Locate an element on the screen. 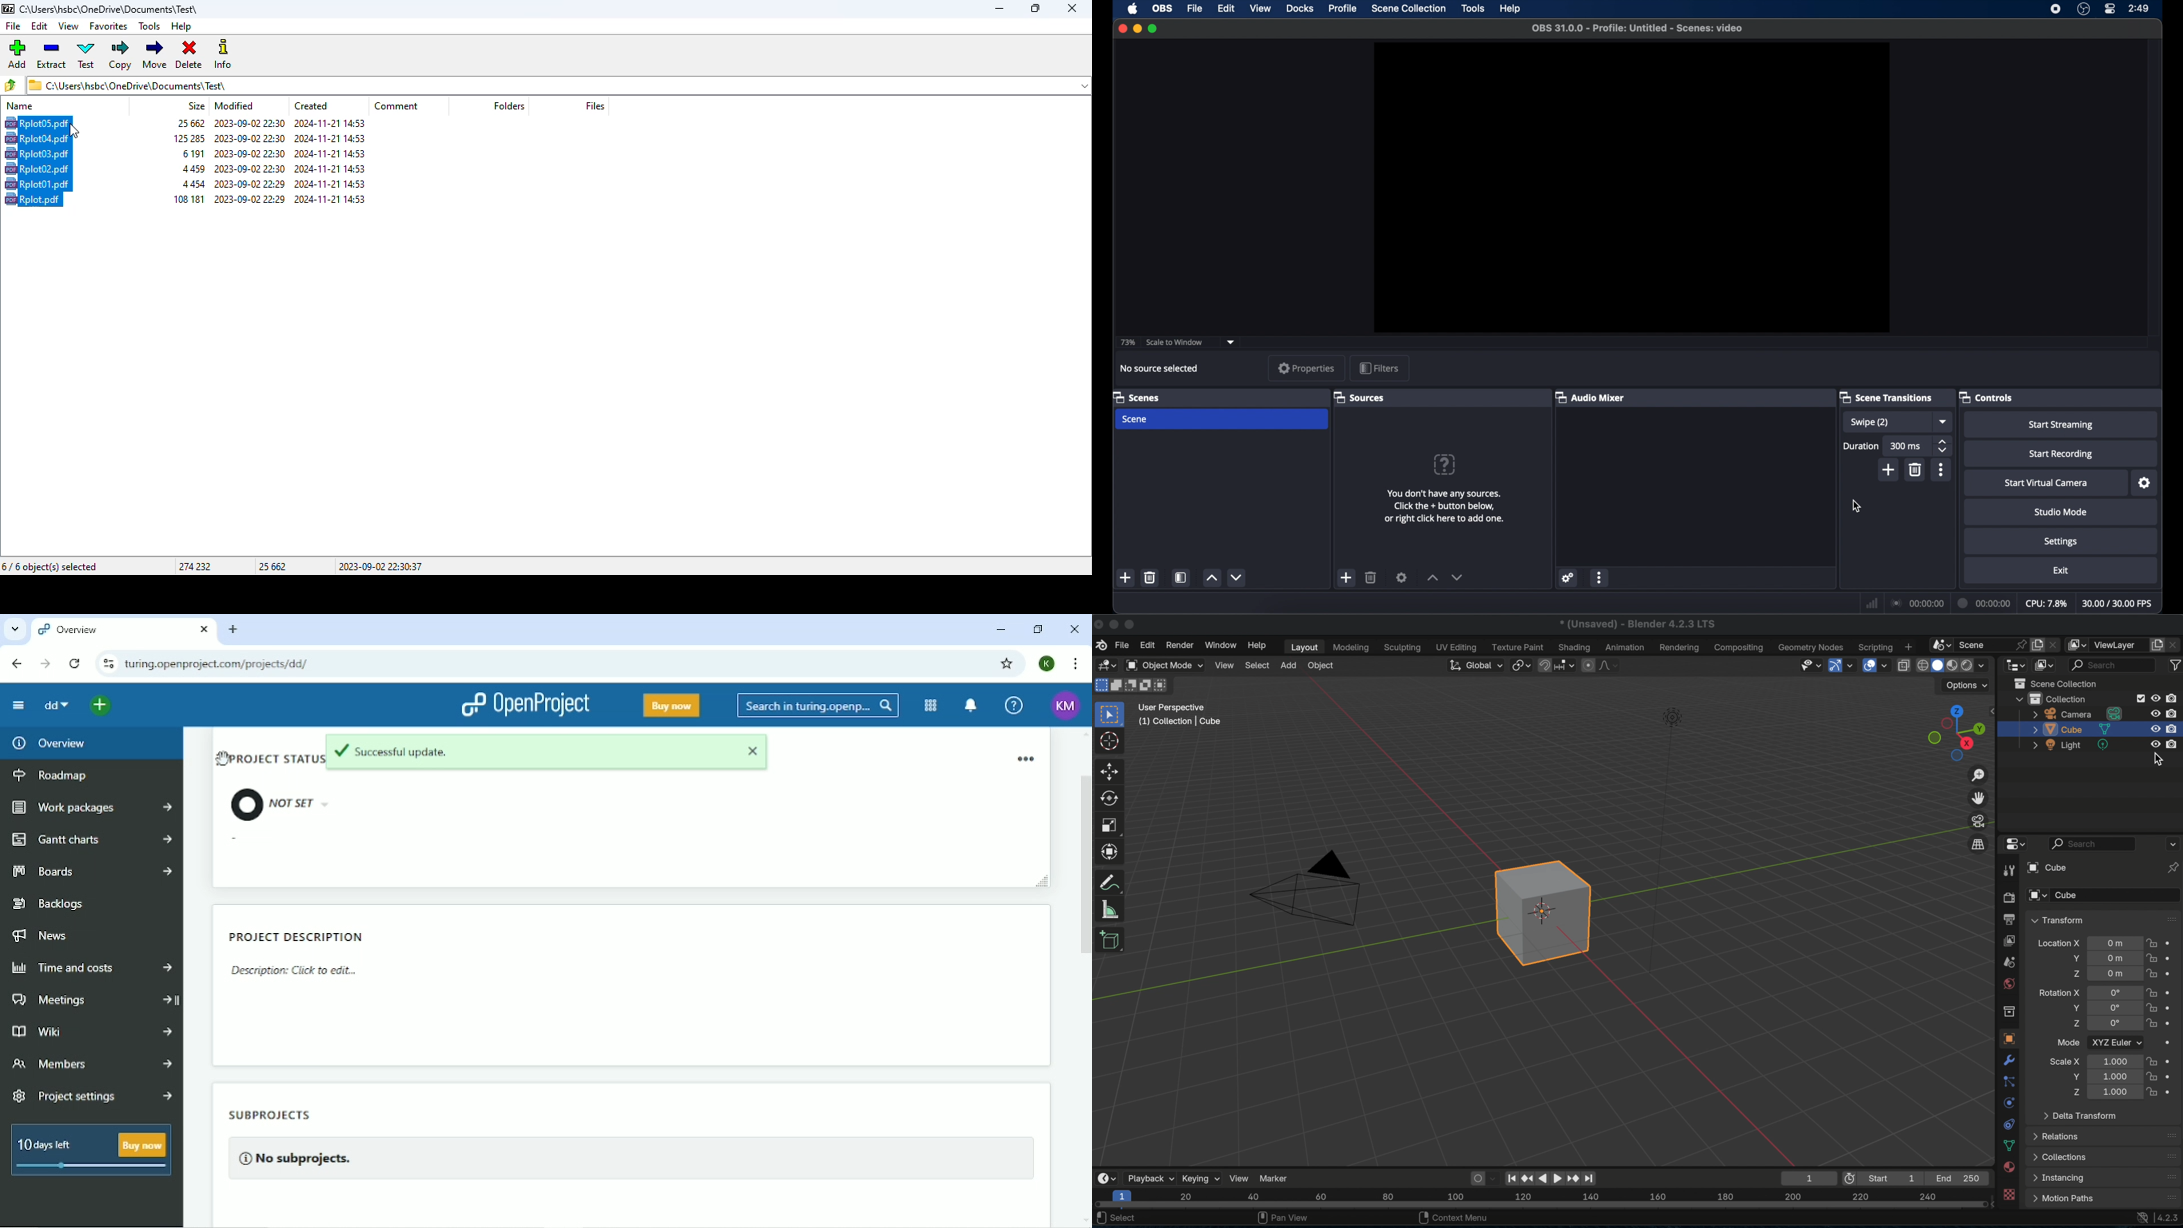 Image resolution: width=2184 pixels, height=1232 pixels. swipe (2) is located at coordinates (1870, 424).